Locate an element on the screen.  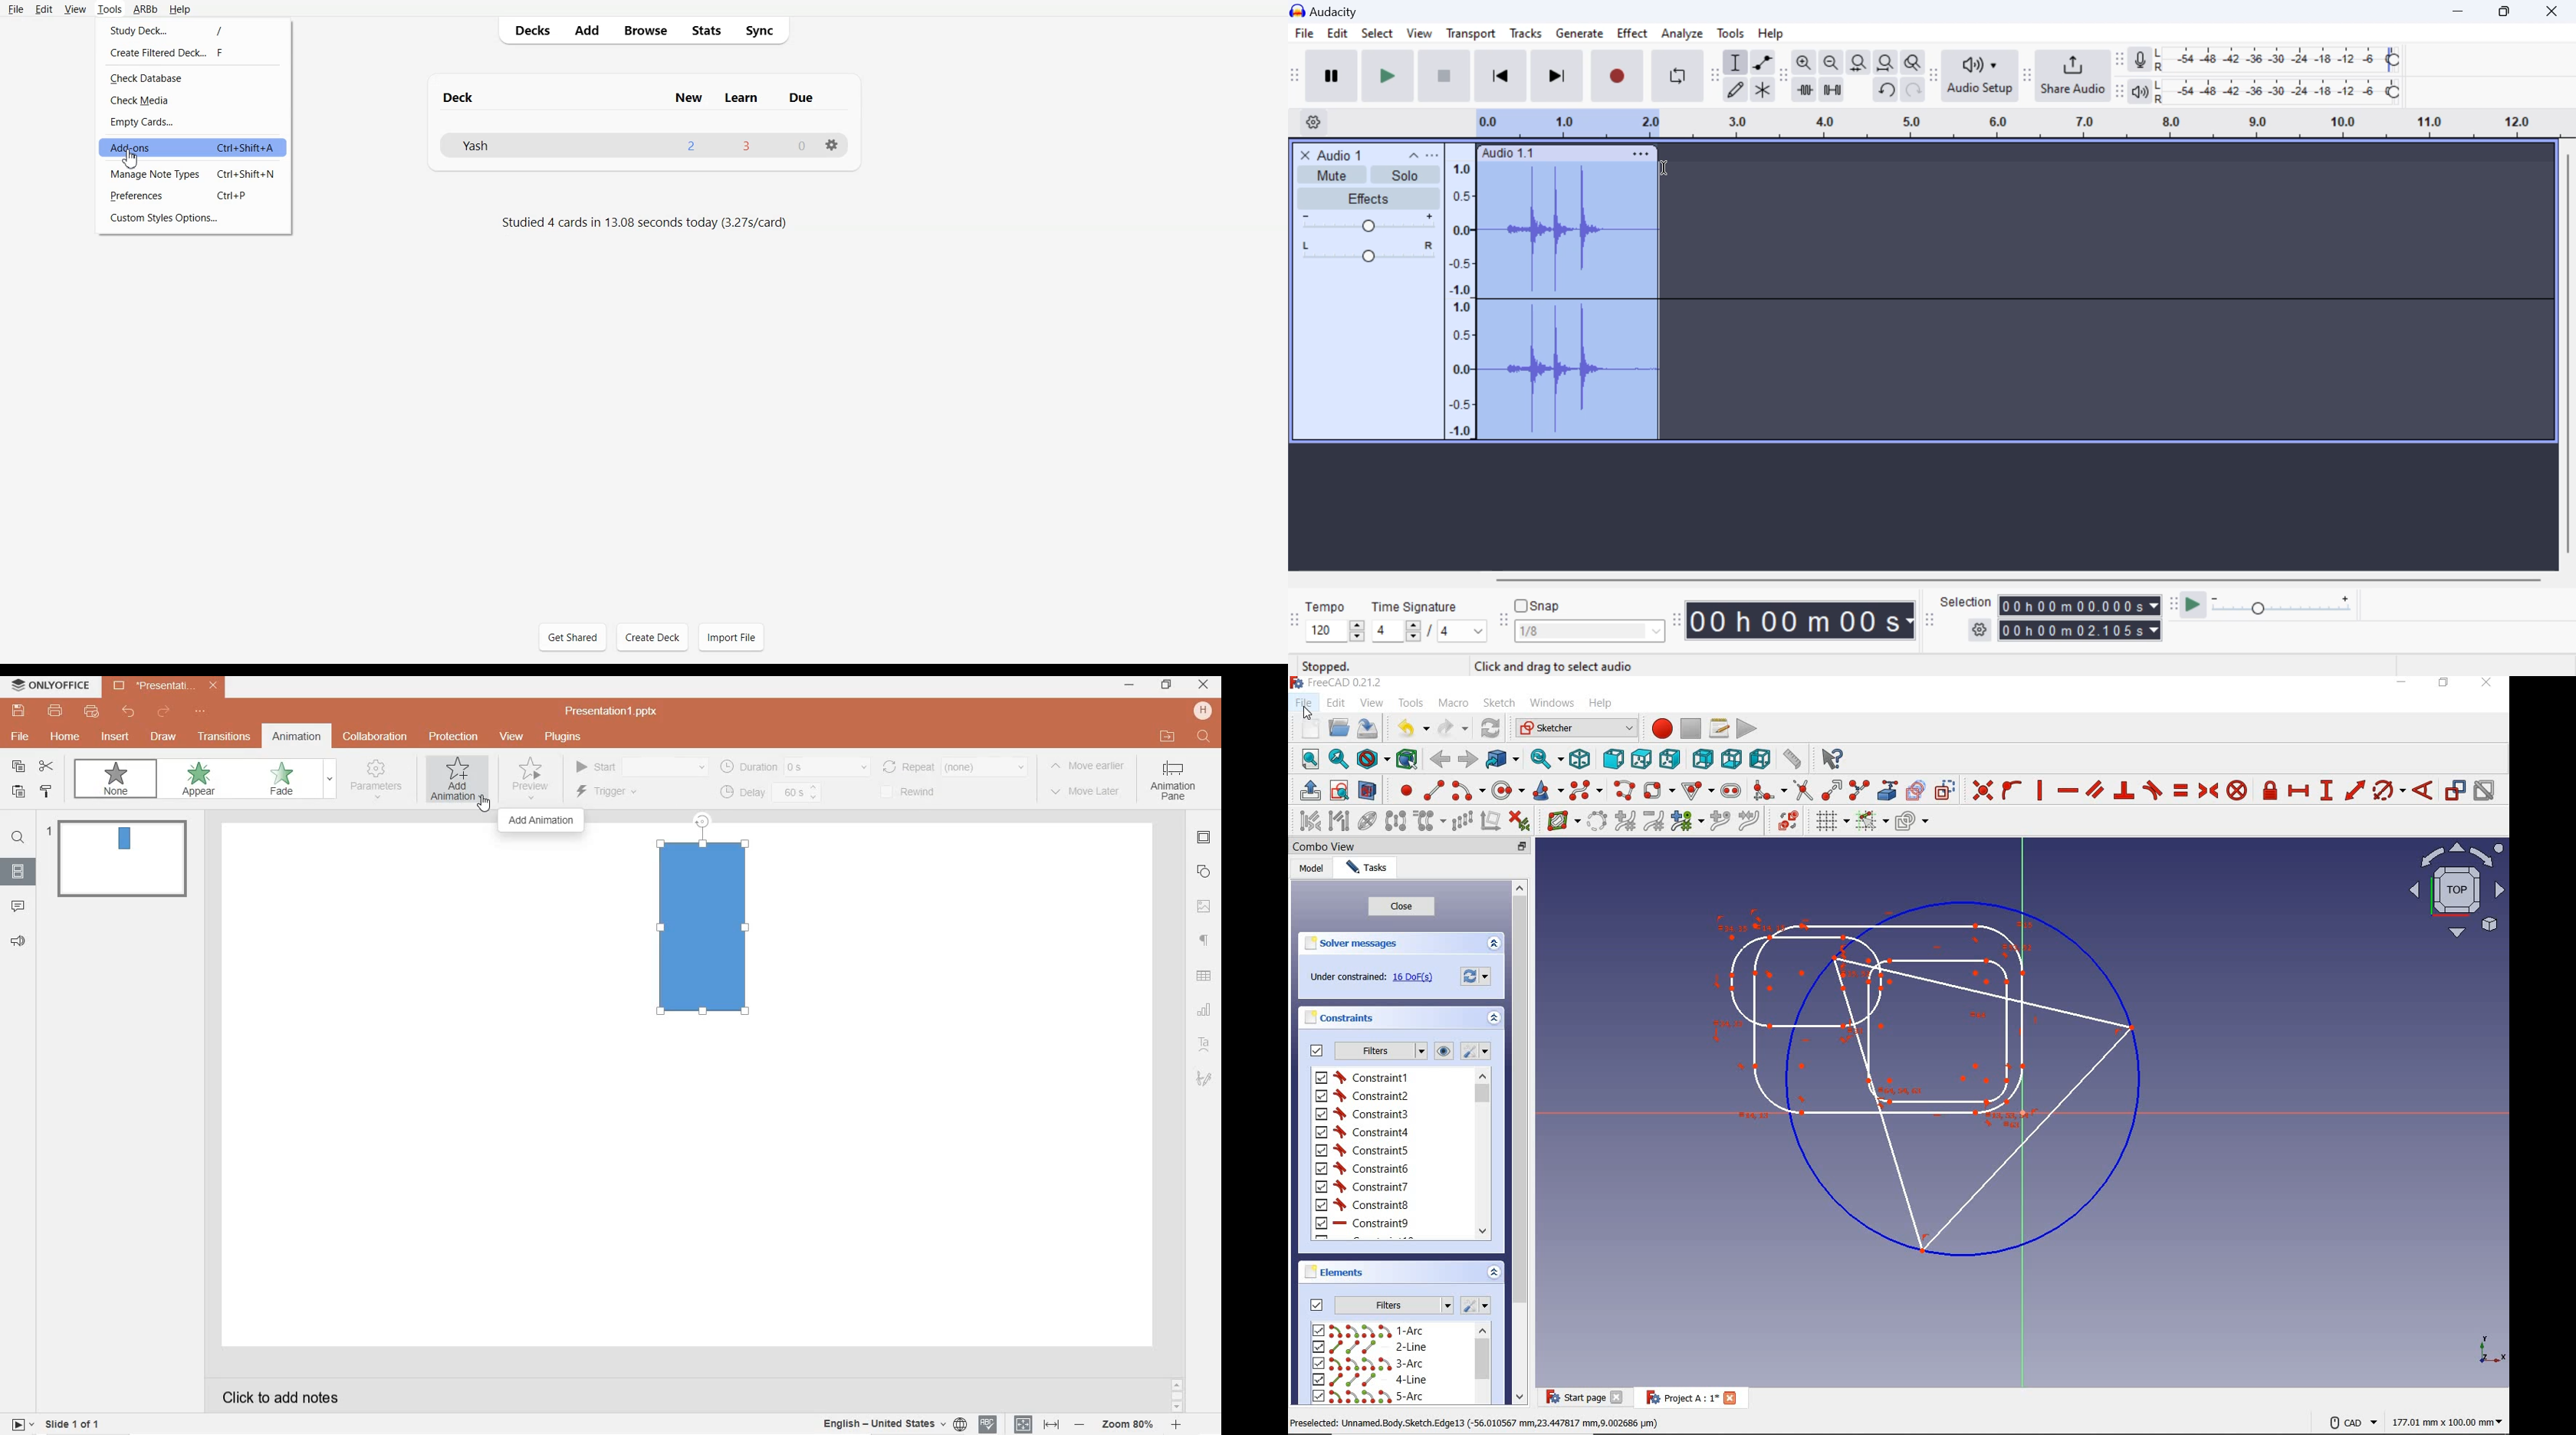
Clip Timeline is located at coordinates (2004, 125).